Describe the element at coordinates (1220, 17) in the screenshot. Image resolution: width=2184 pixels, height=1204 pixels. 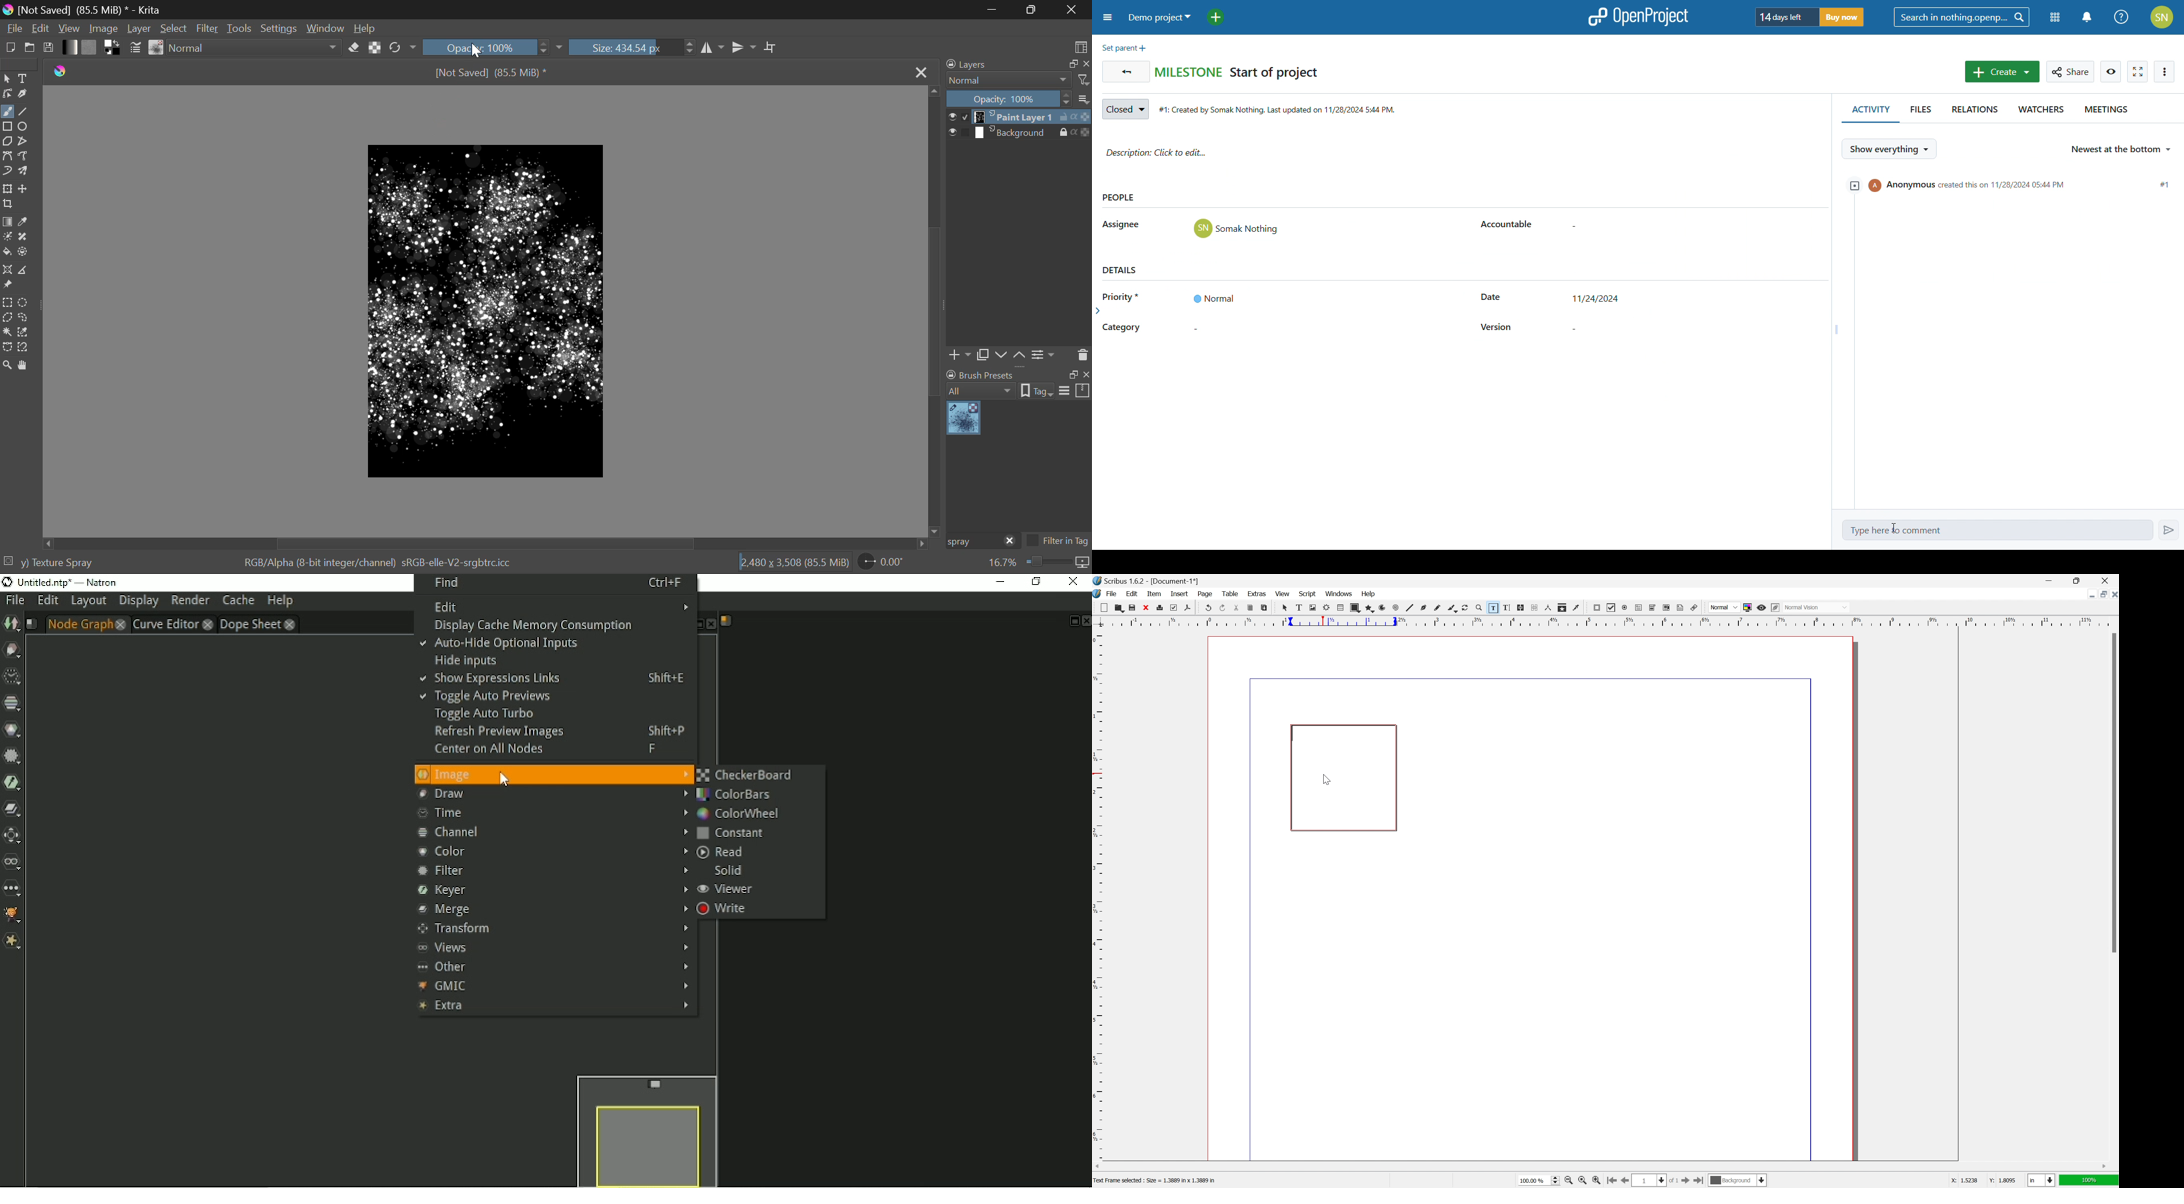
I see `add project` at that location.